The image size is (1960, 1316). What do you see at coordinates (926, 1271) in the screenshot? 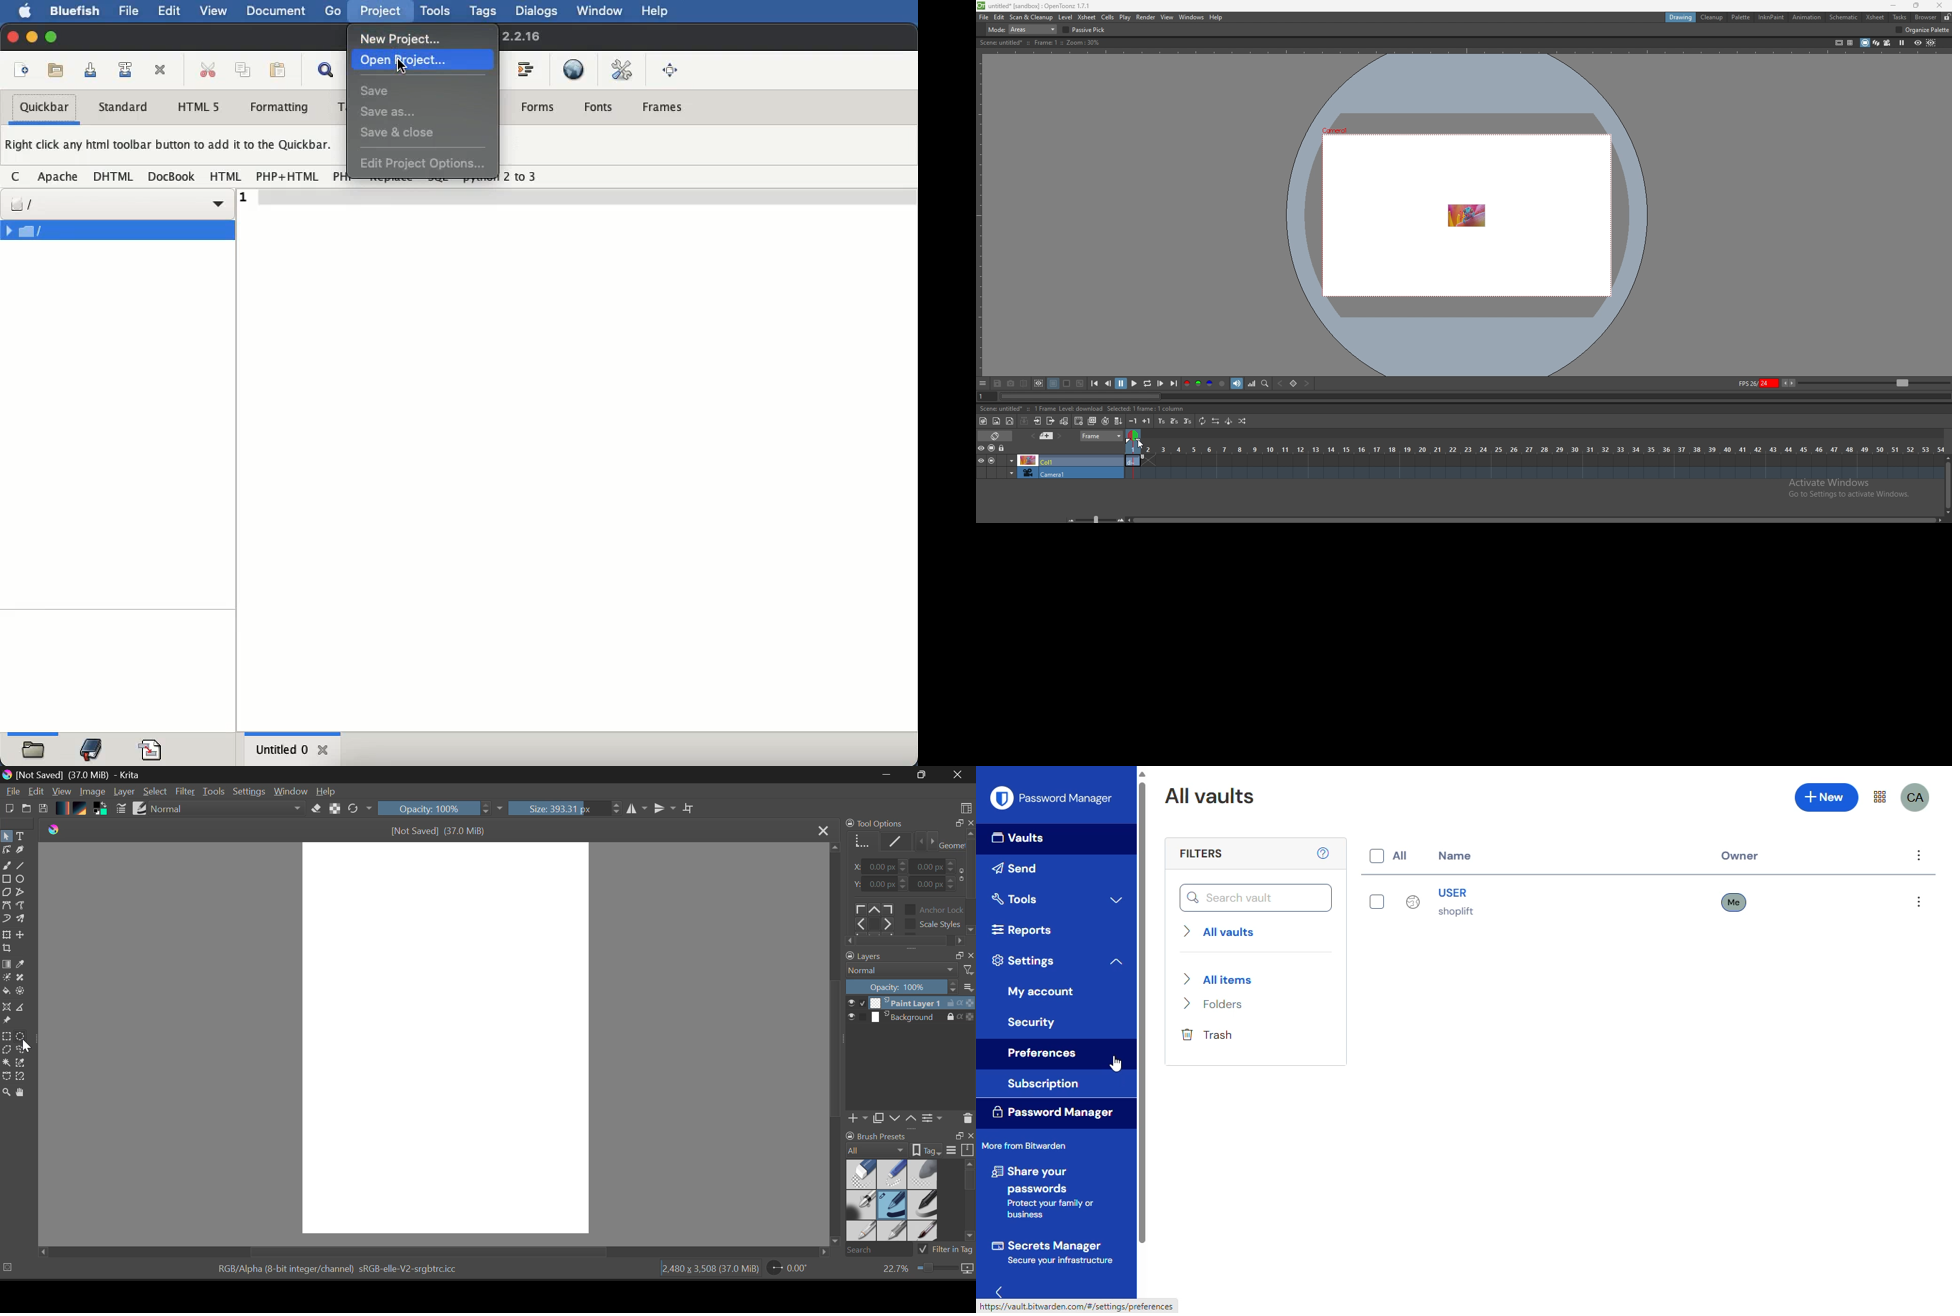
I see `Zoom` at bounding box center [926, 1271].